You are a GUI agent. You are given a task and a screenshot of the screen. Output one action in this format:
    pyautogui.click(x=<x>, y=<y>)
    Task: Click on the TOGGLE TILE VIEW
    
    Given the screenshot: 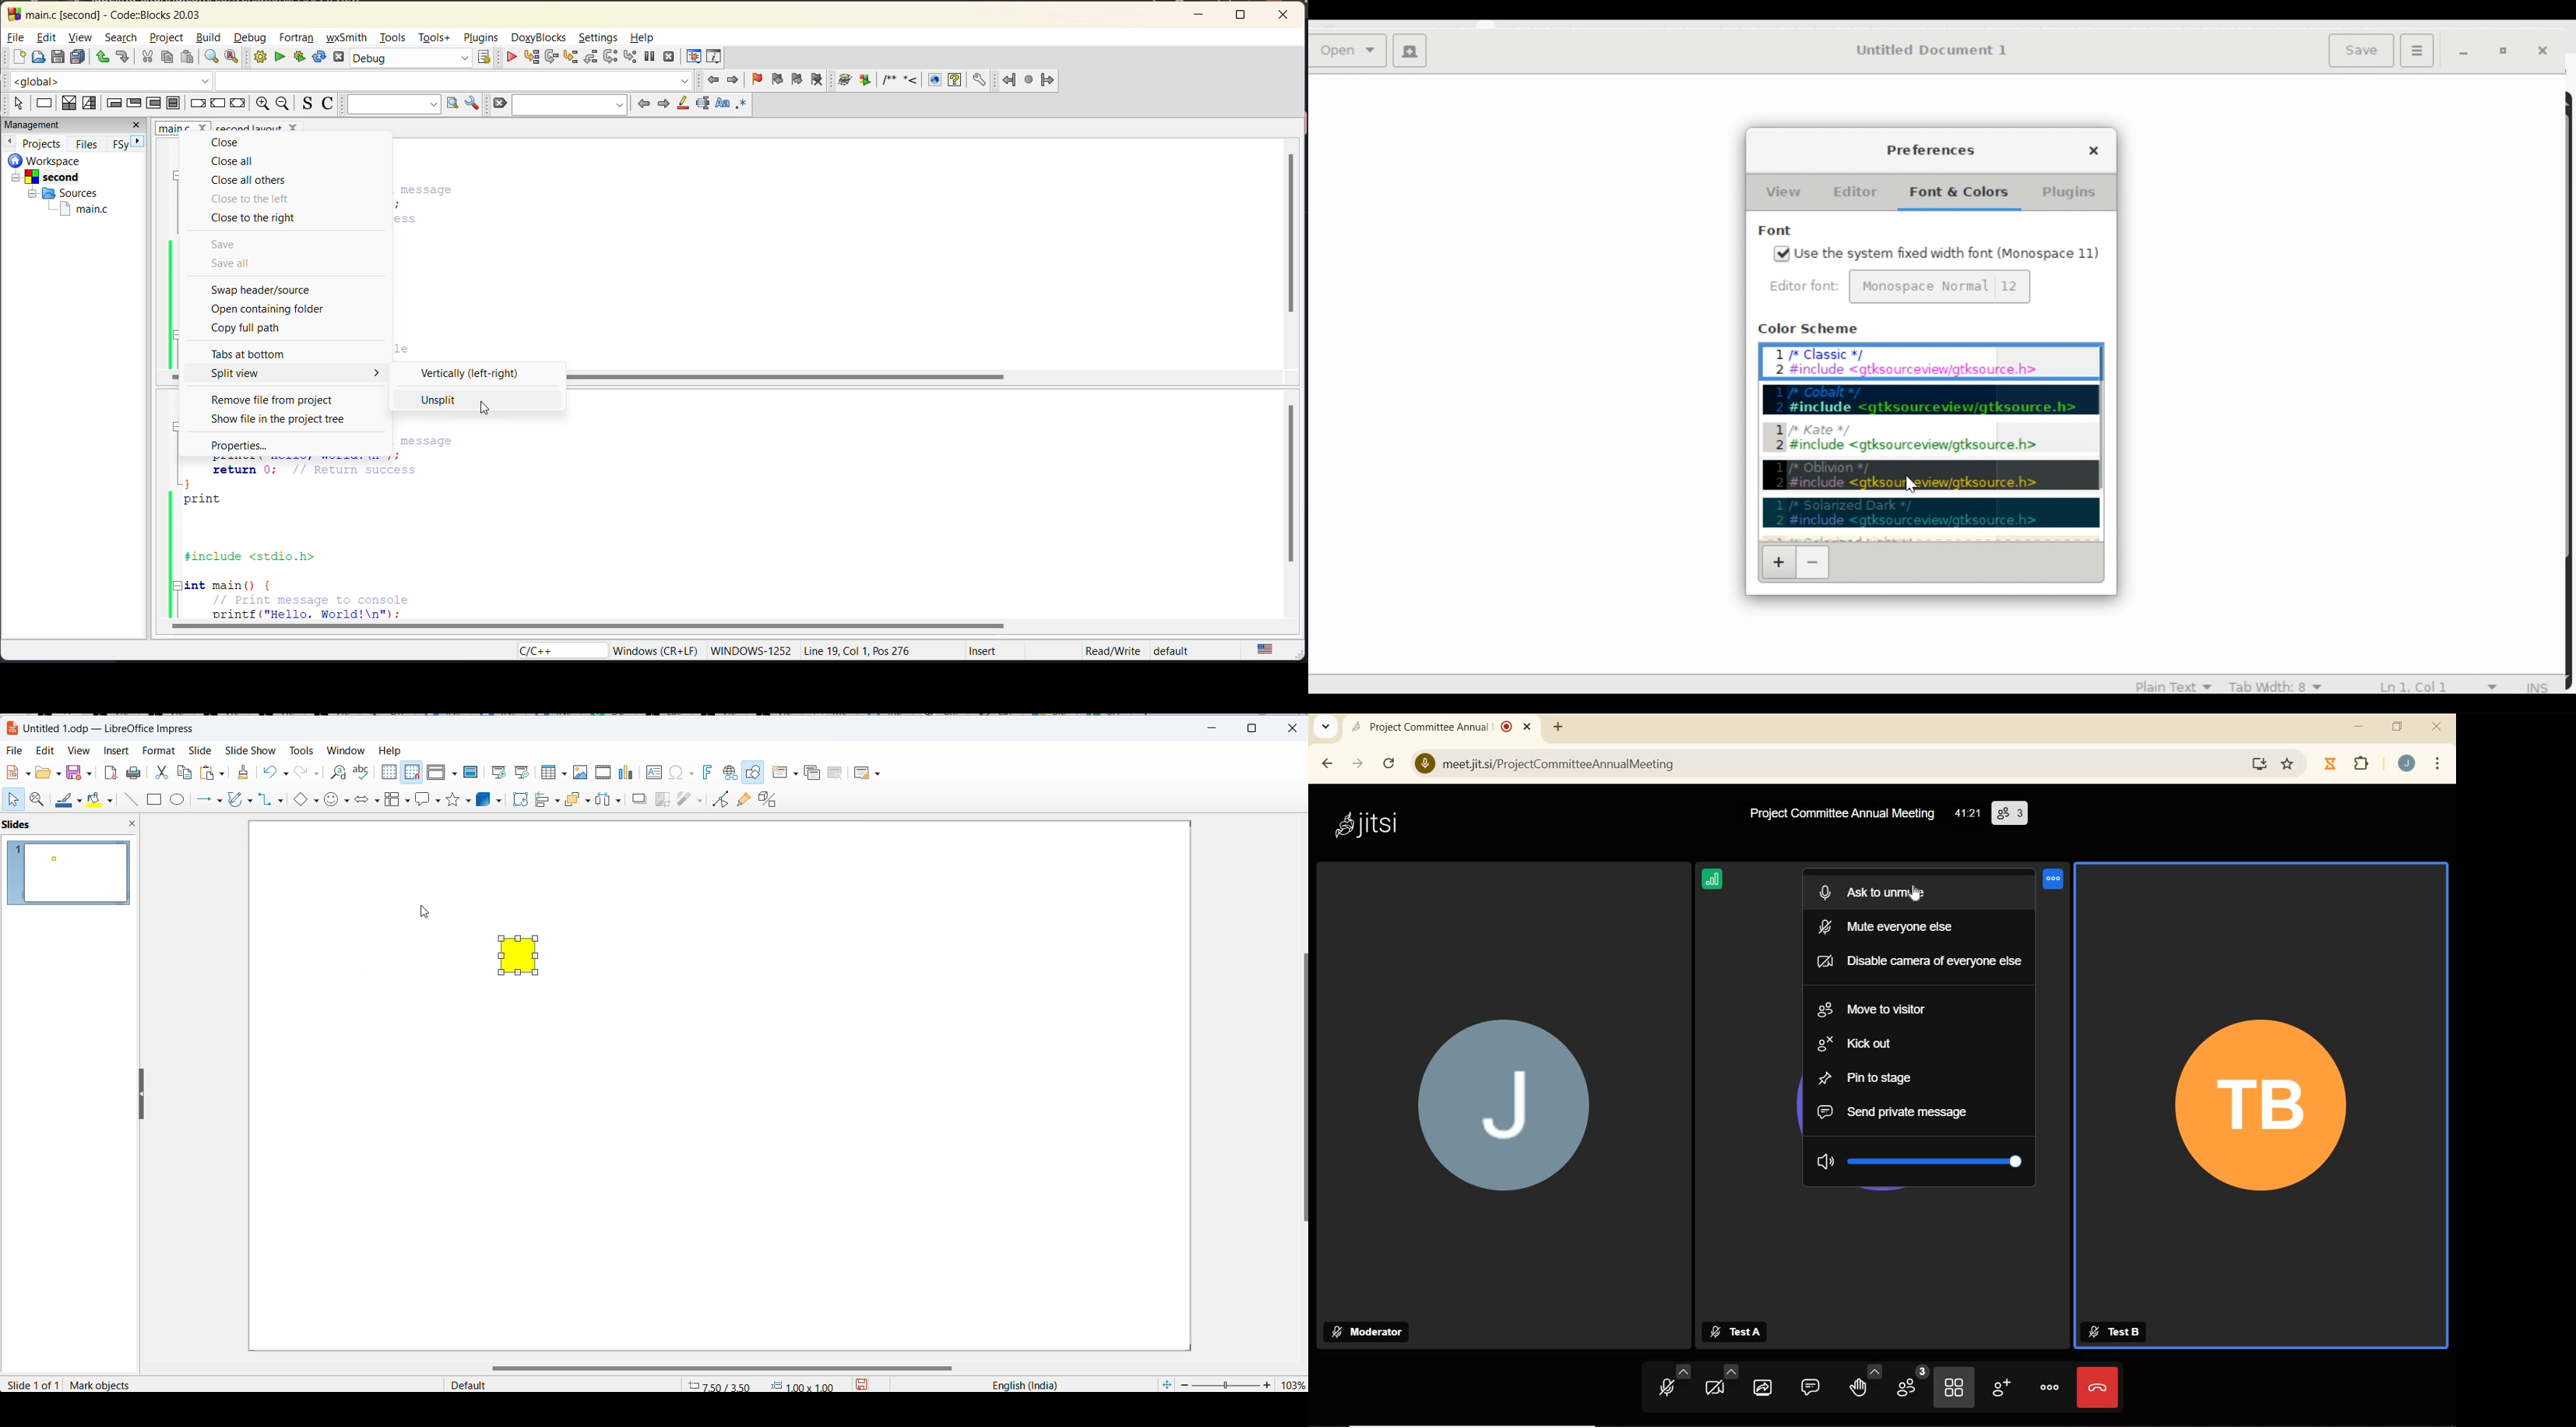 What is the action you would take?
    pyautogui.click(x=1955, y=1387)
    